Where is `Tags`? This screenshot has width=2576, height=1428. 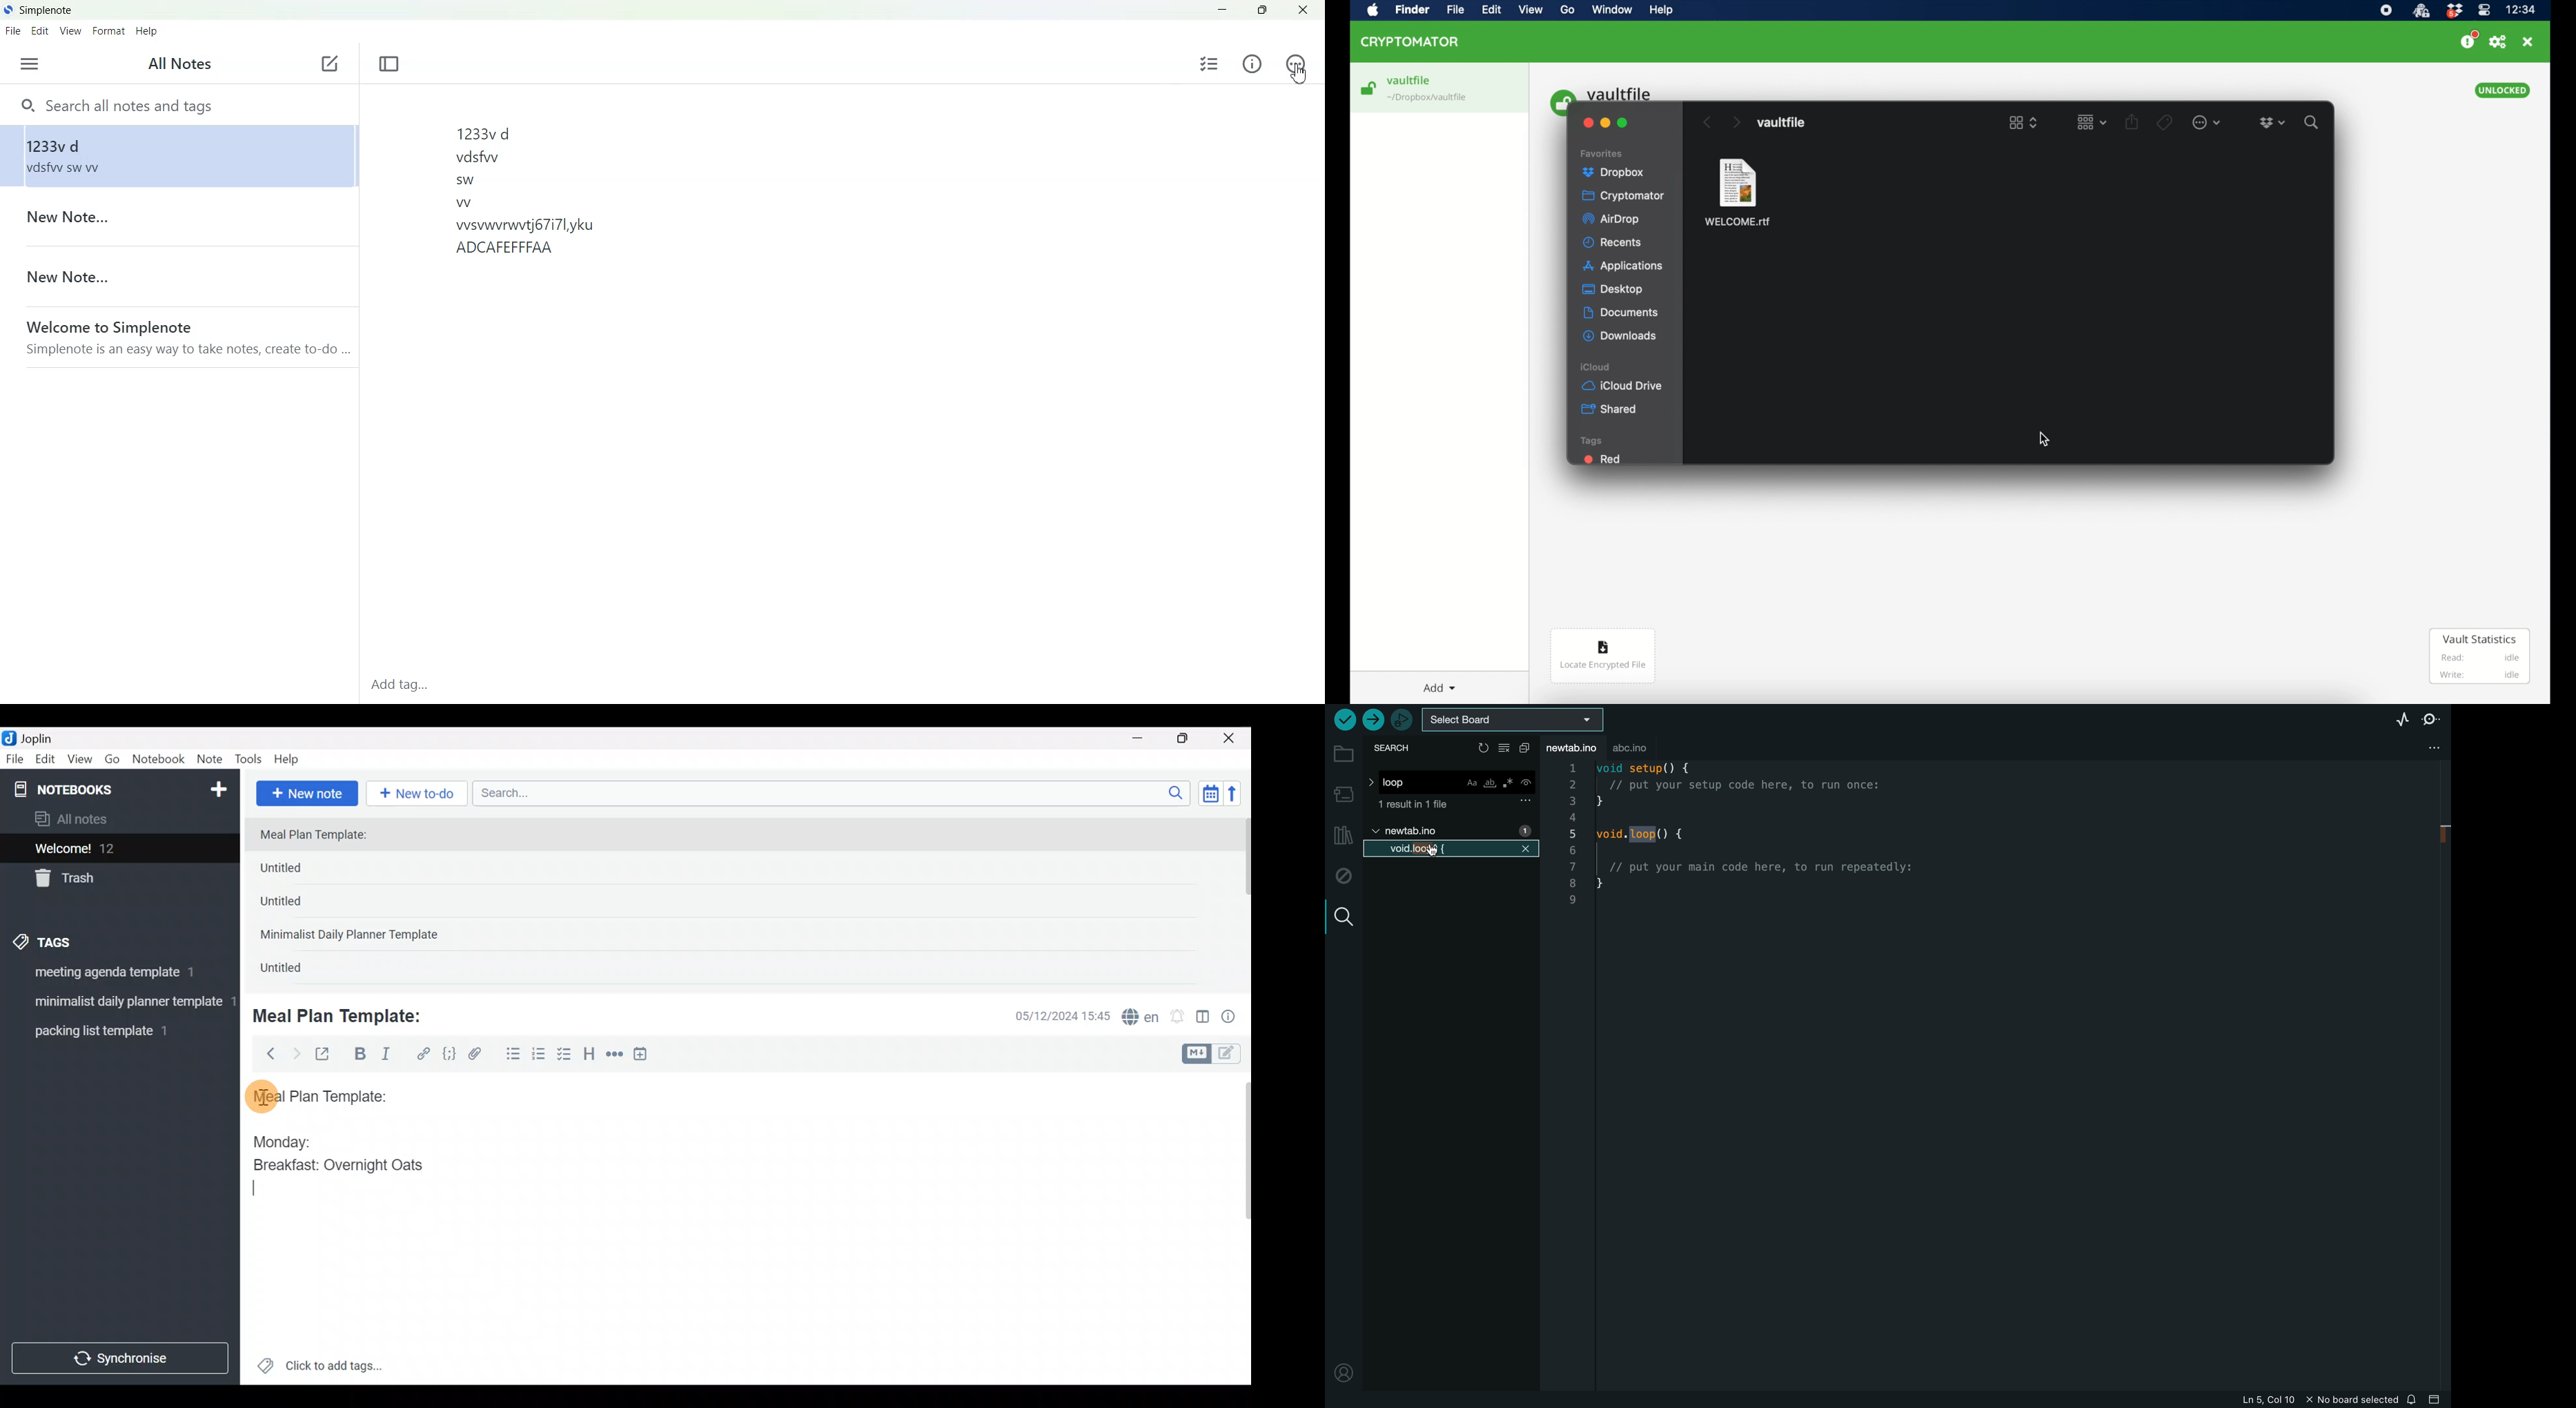
Tags is located at coordinates (73, 940).